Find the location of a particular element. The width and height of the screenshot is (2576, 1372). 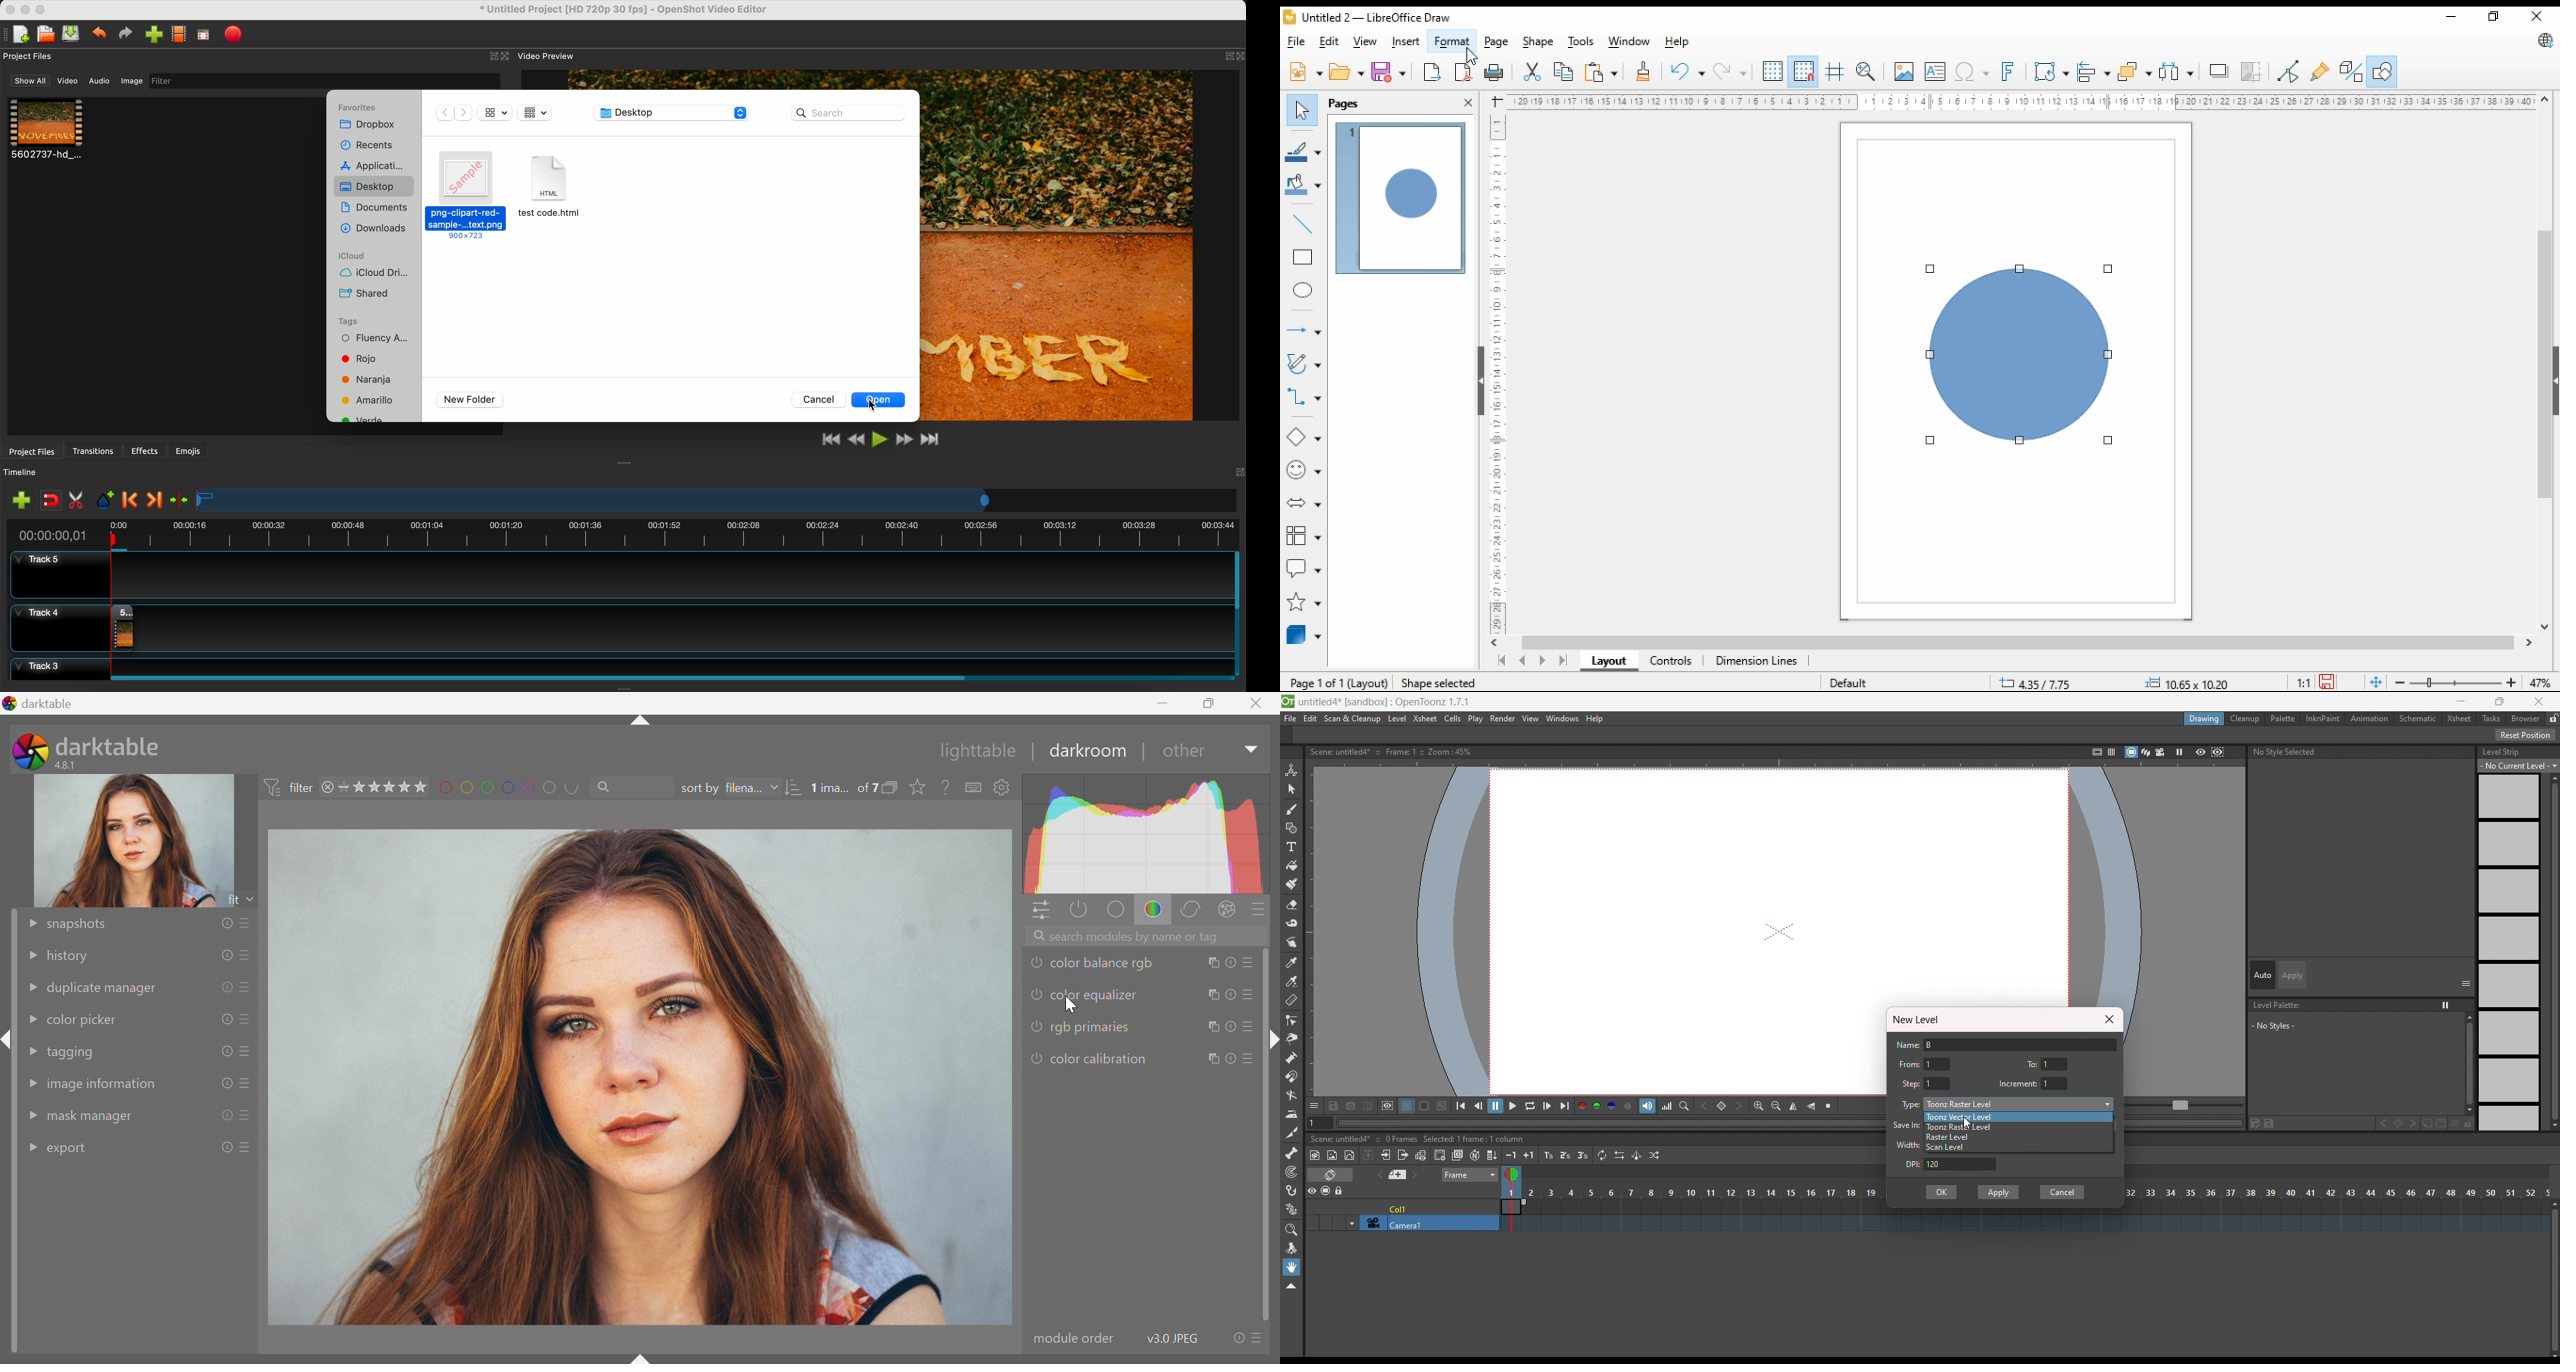

track 3 is located at coordinates (619, 665).